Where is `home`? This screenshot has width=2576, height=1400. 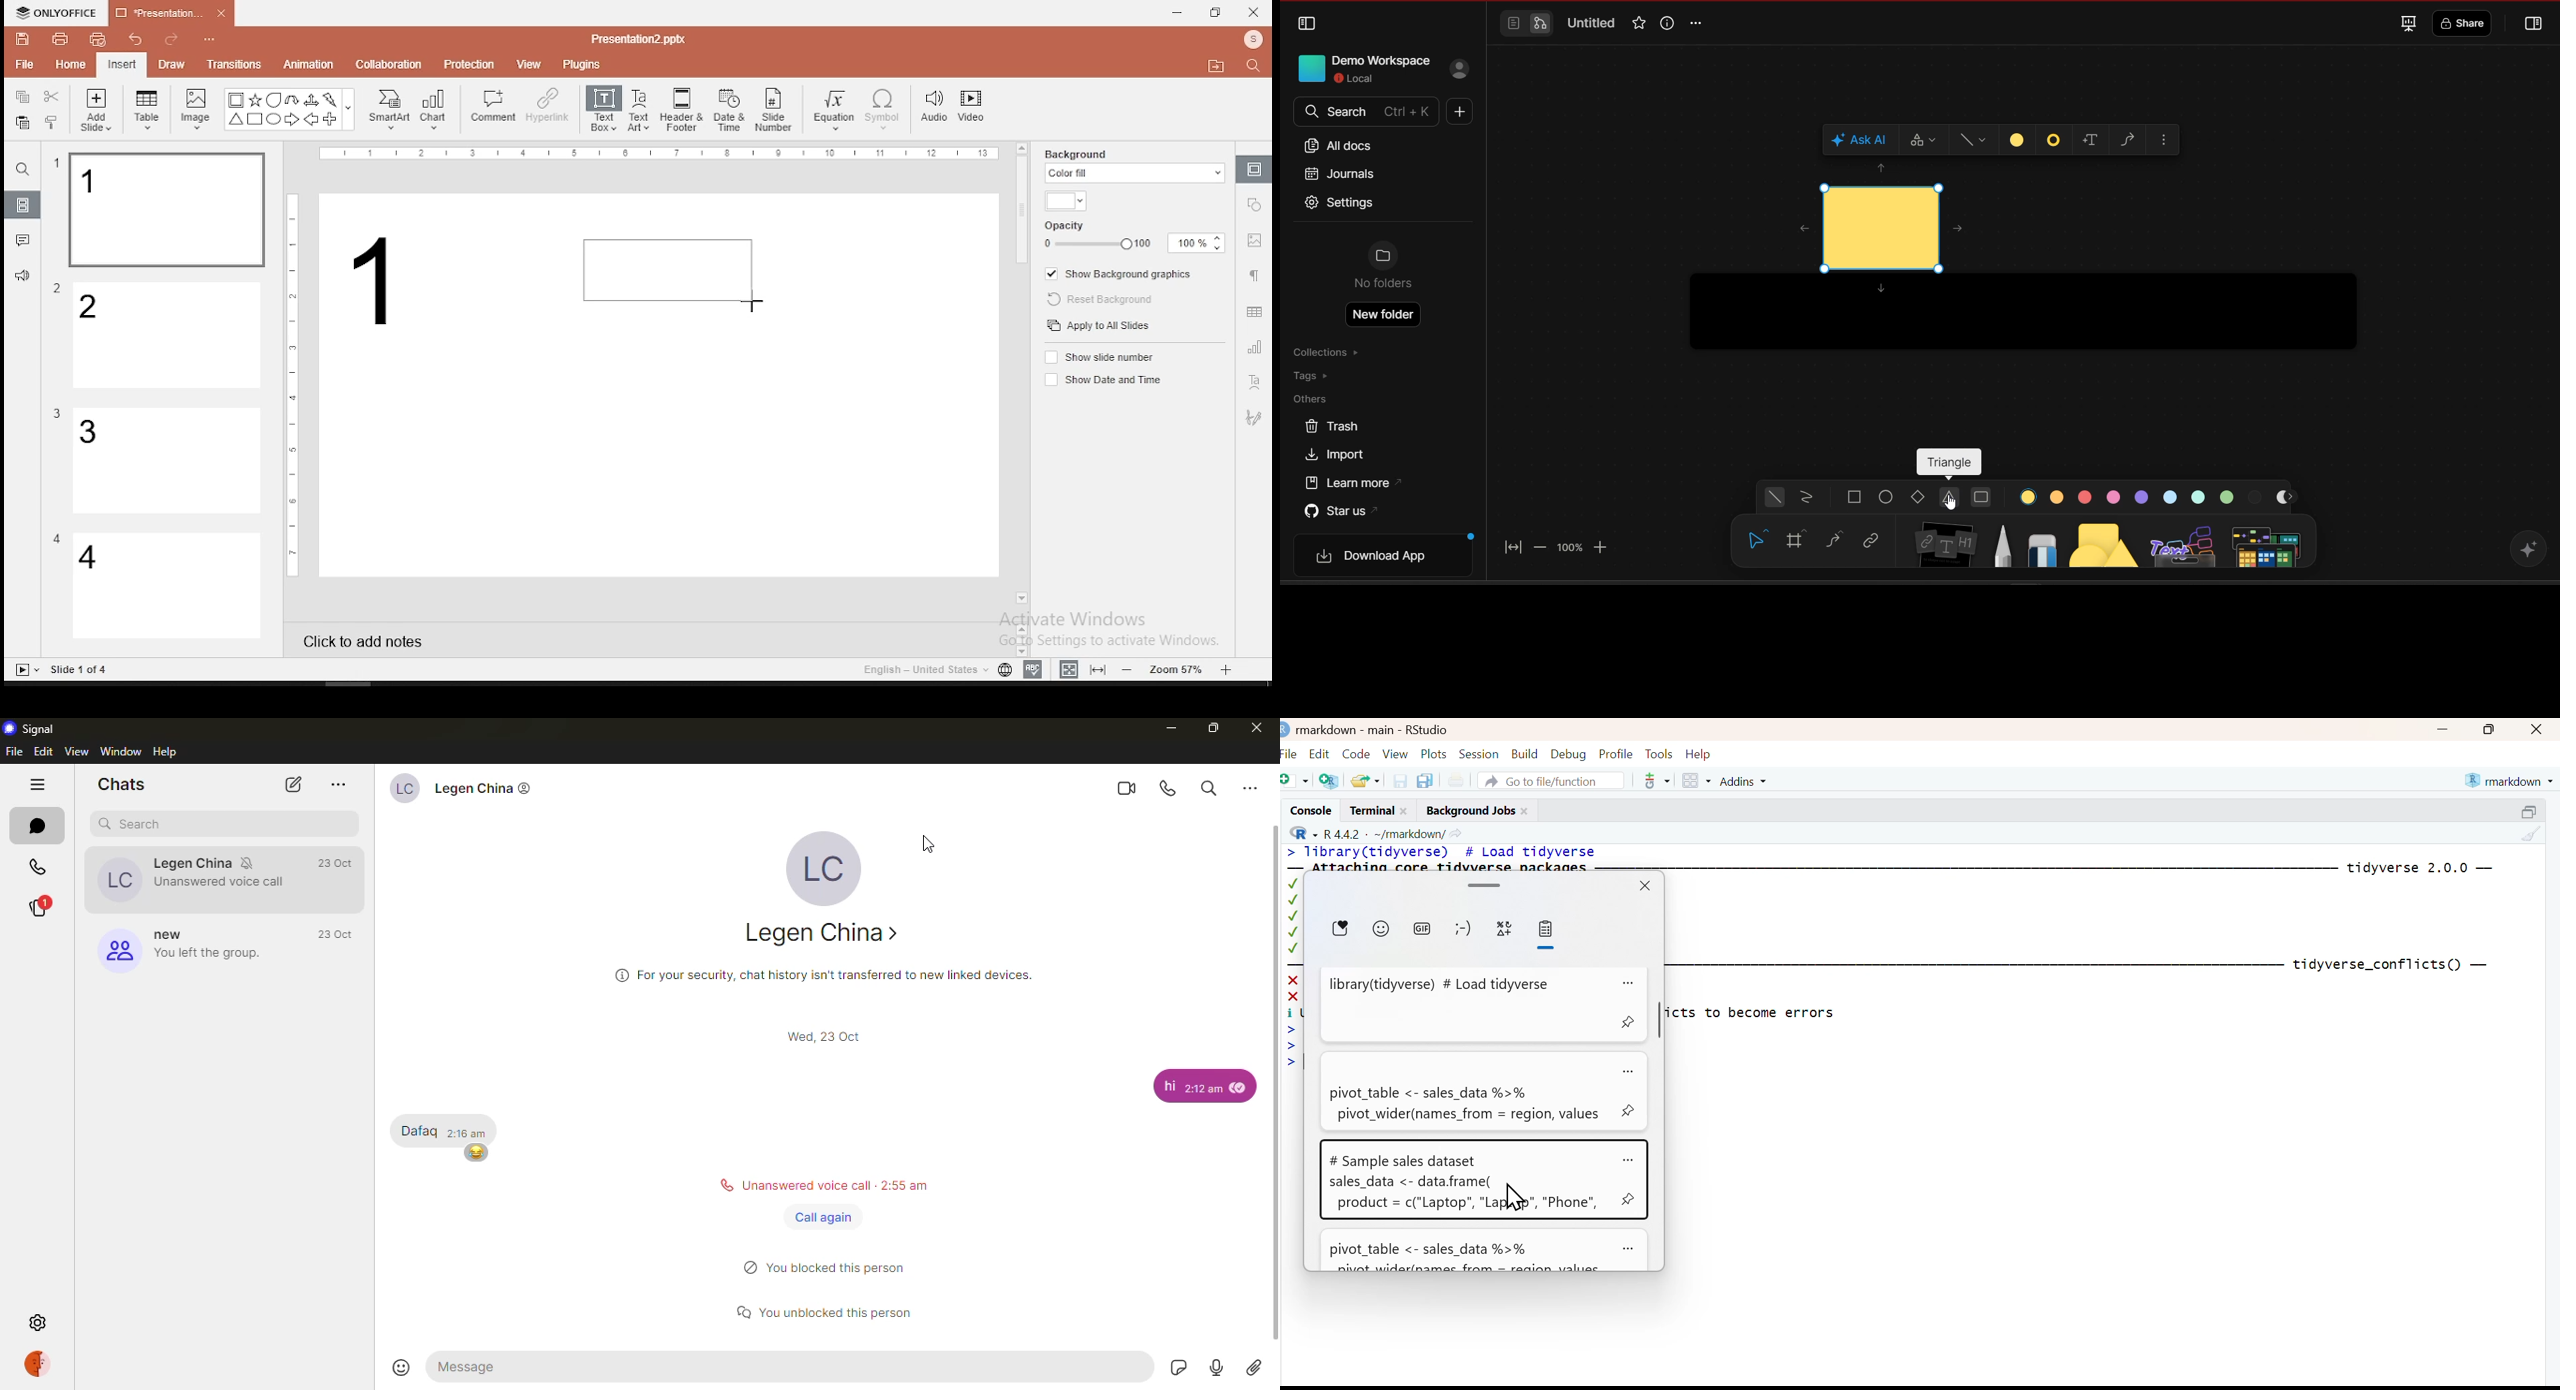 home is located at coordinates (69, 64).